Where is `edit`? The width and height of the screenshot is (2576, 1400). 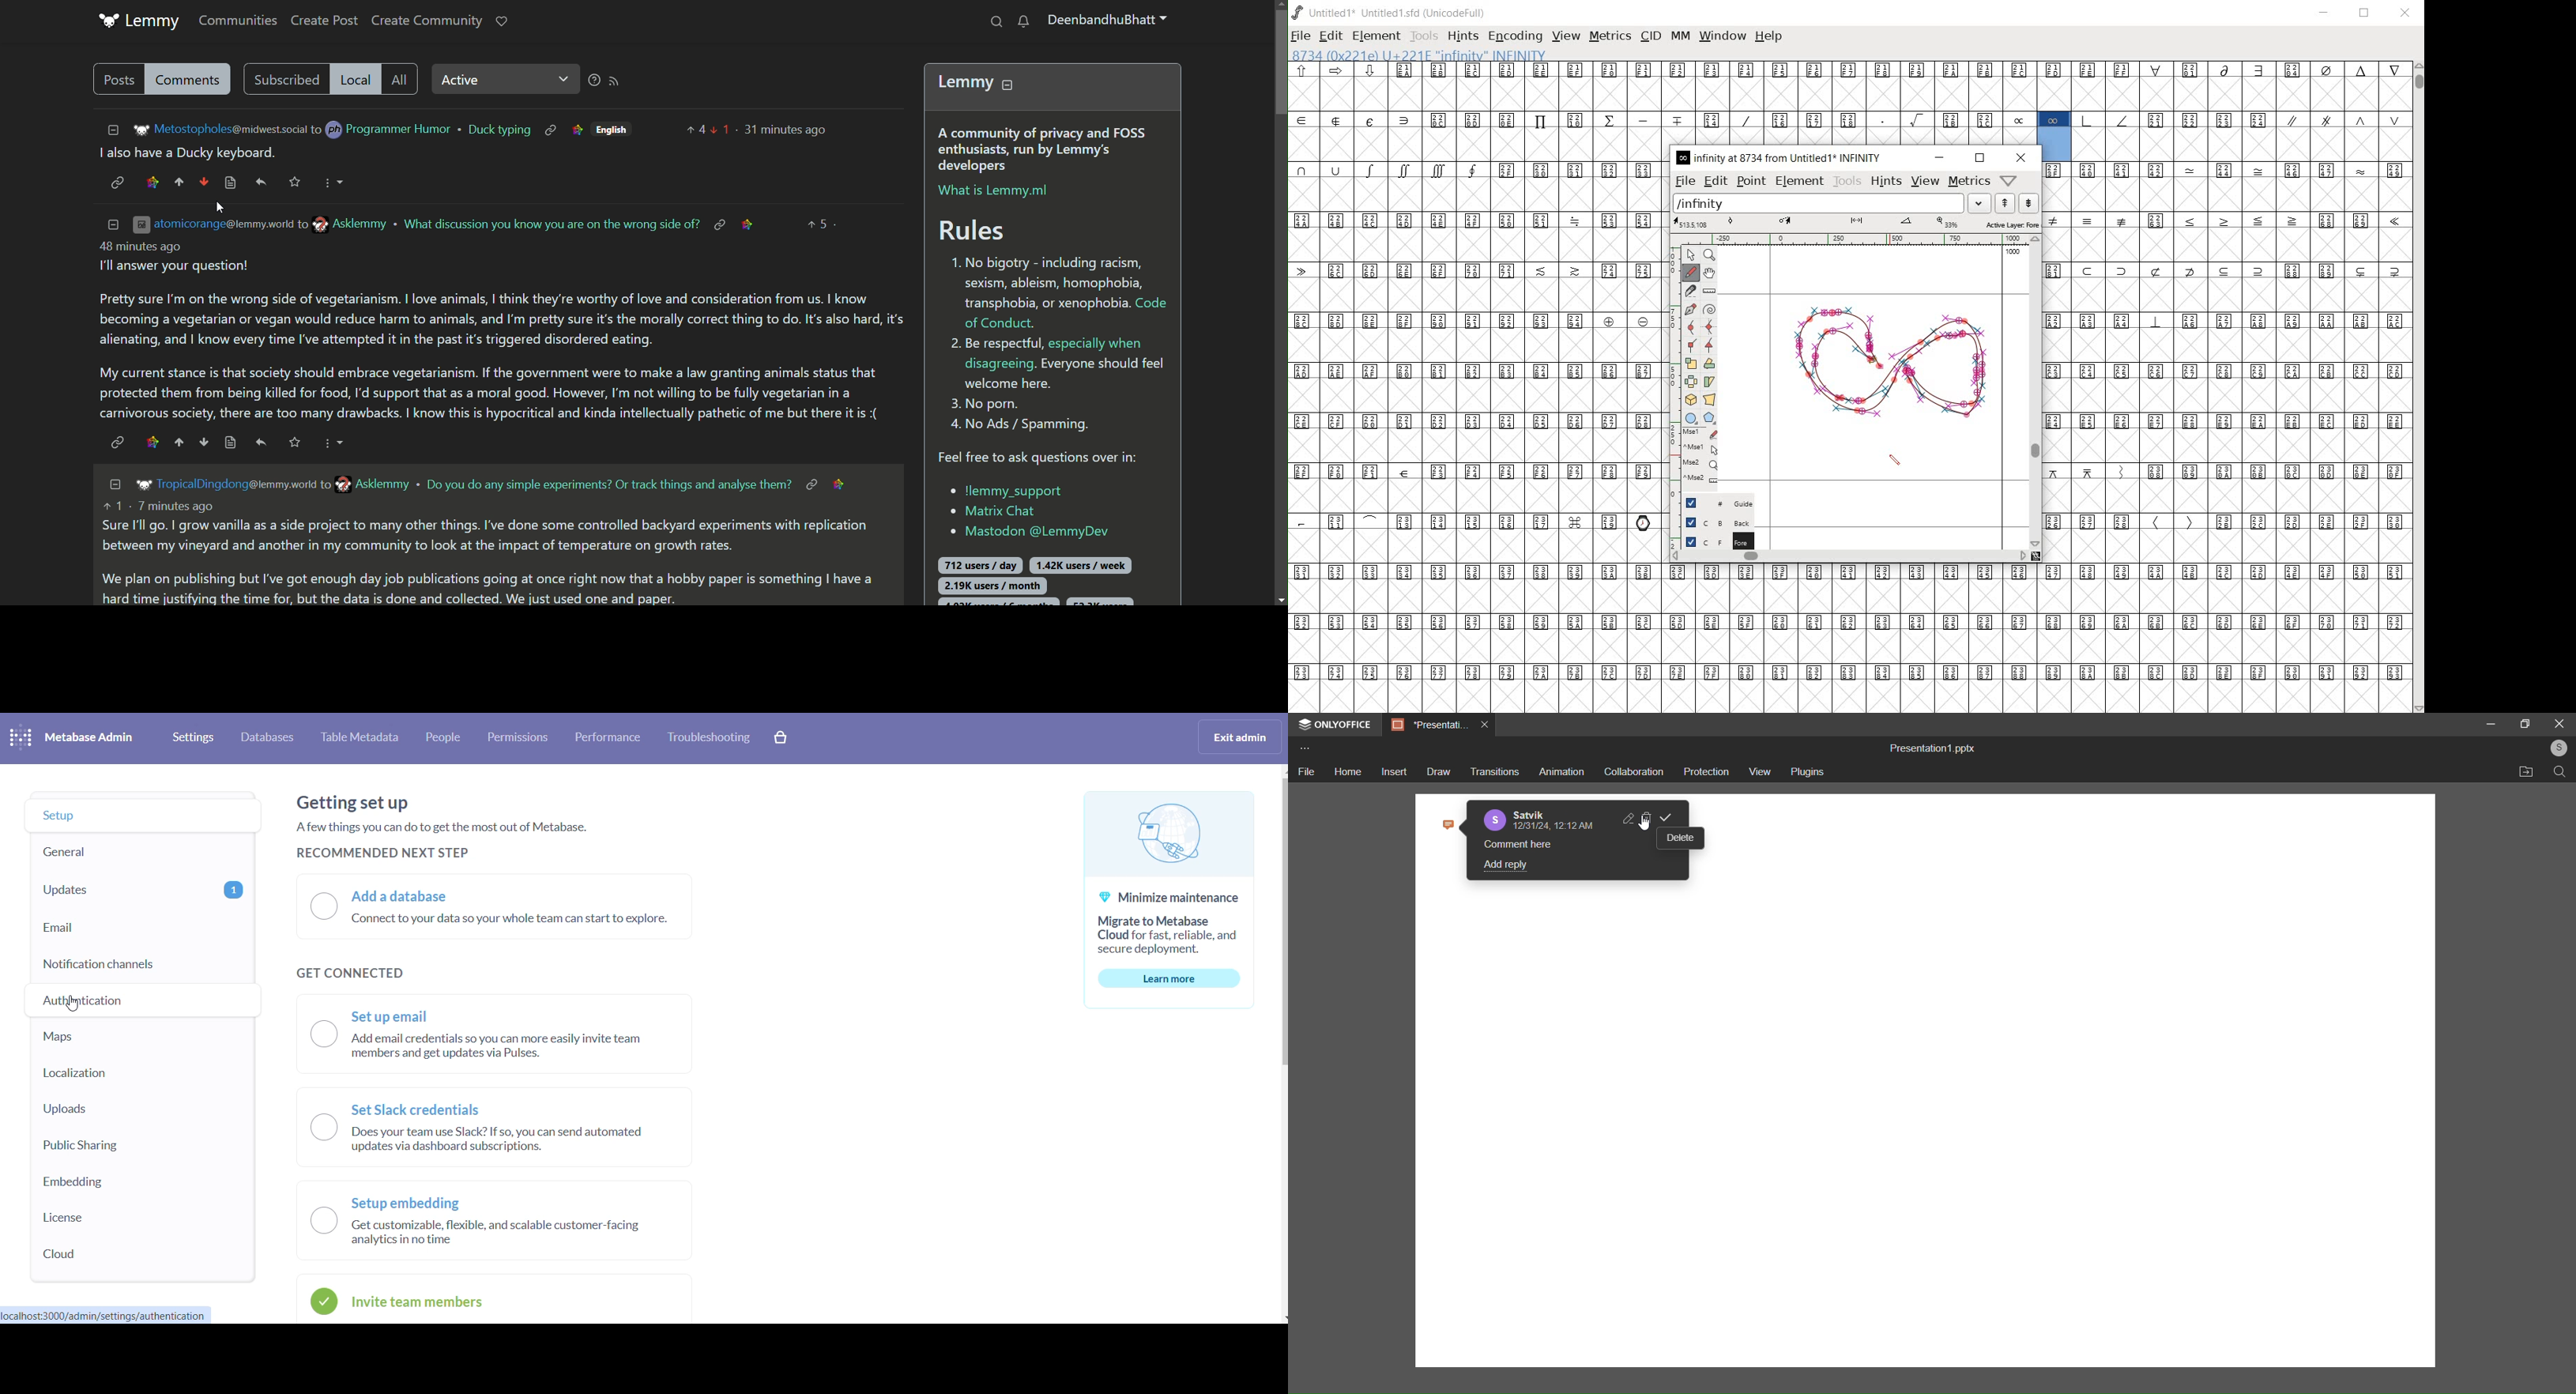 edit is located at coordinates (1715, 180).